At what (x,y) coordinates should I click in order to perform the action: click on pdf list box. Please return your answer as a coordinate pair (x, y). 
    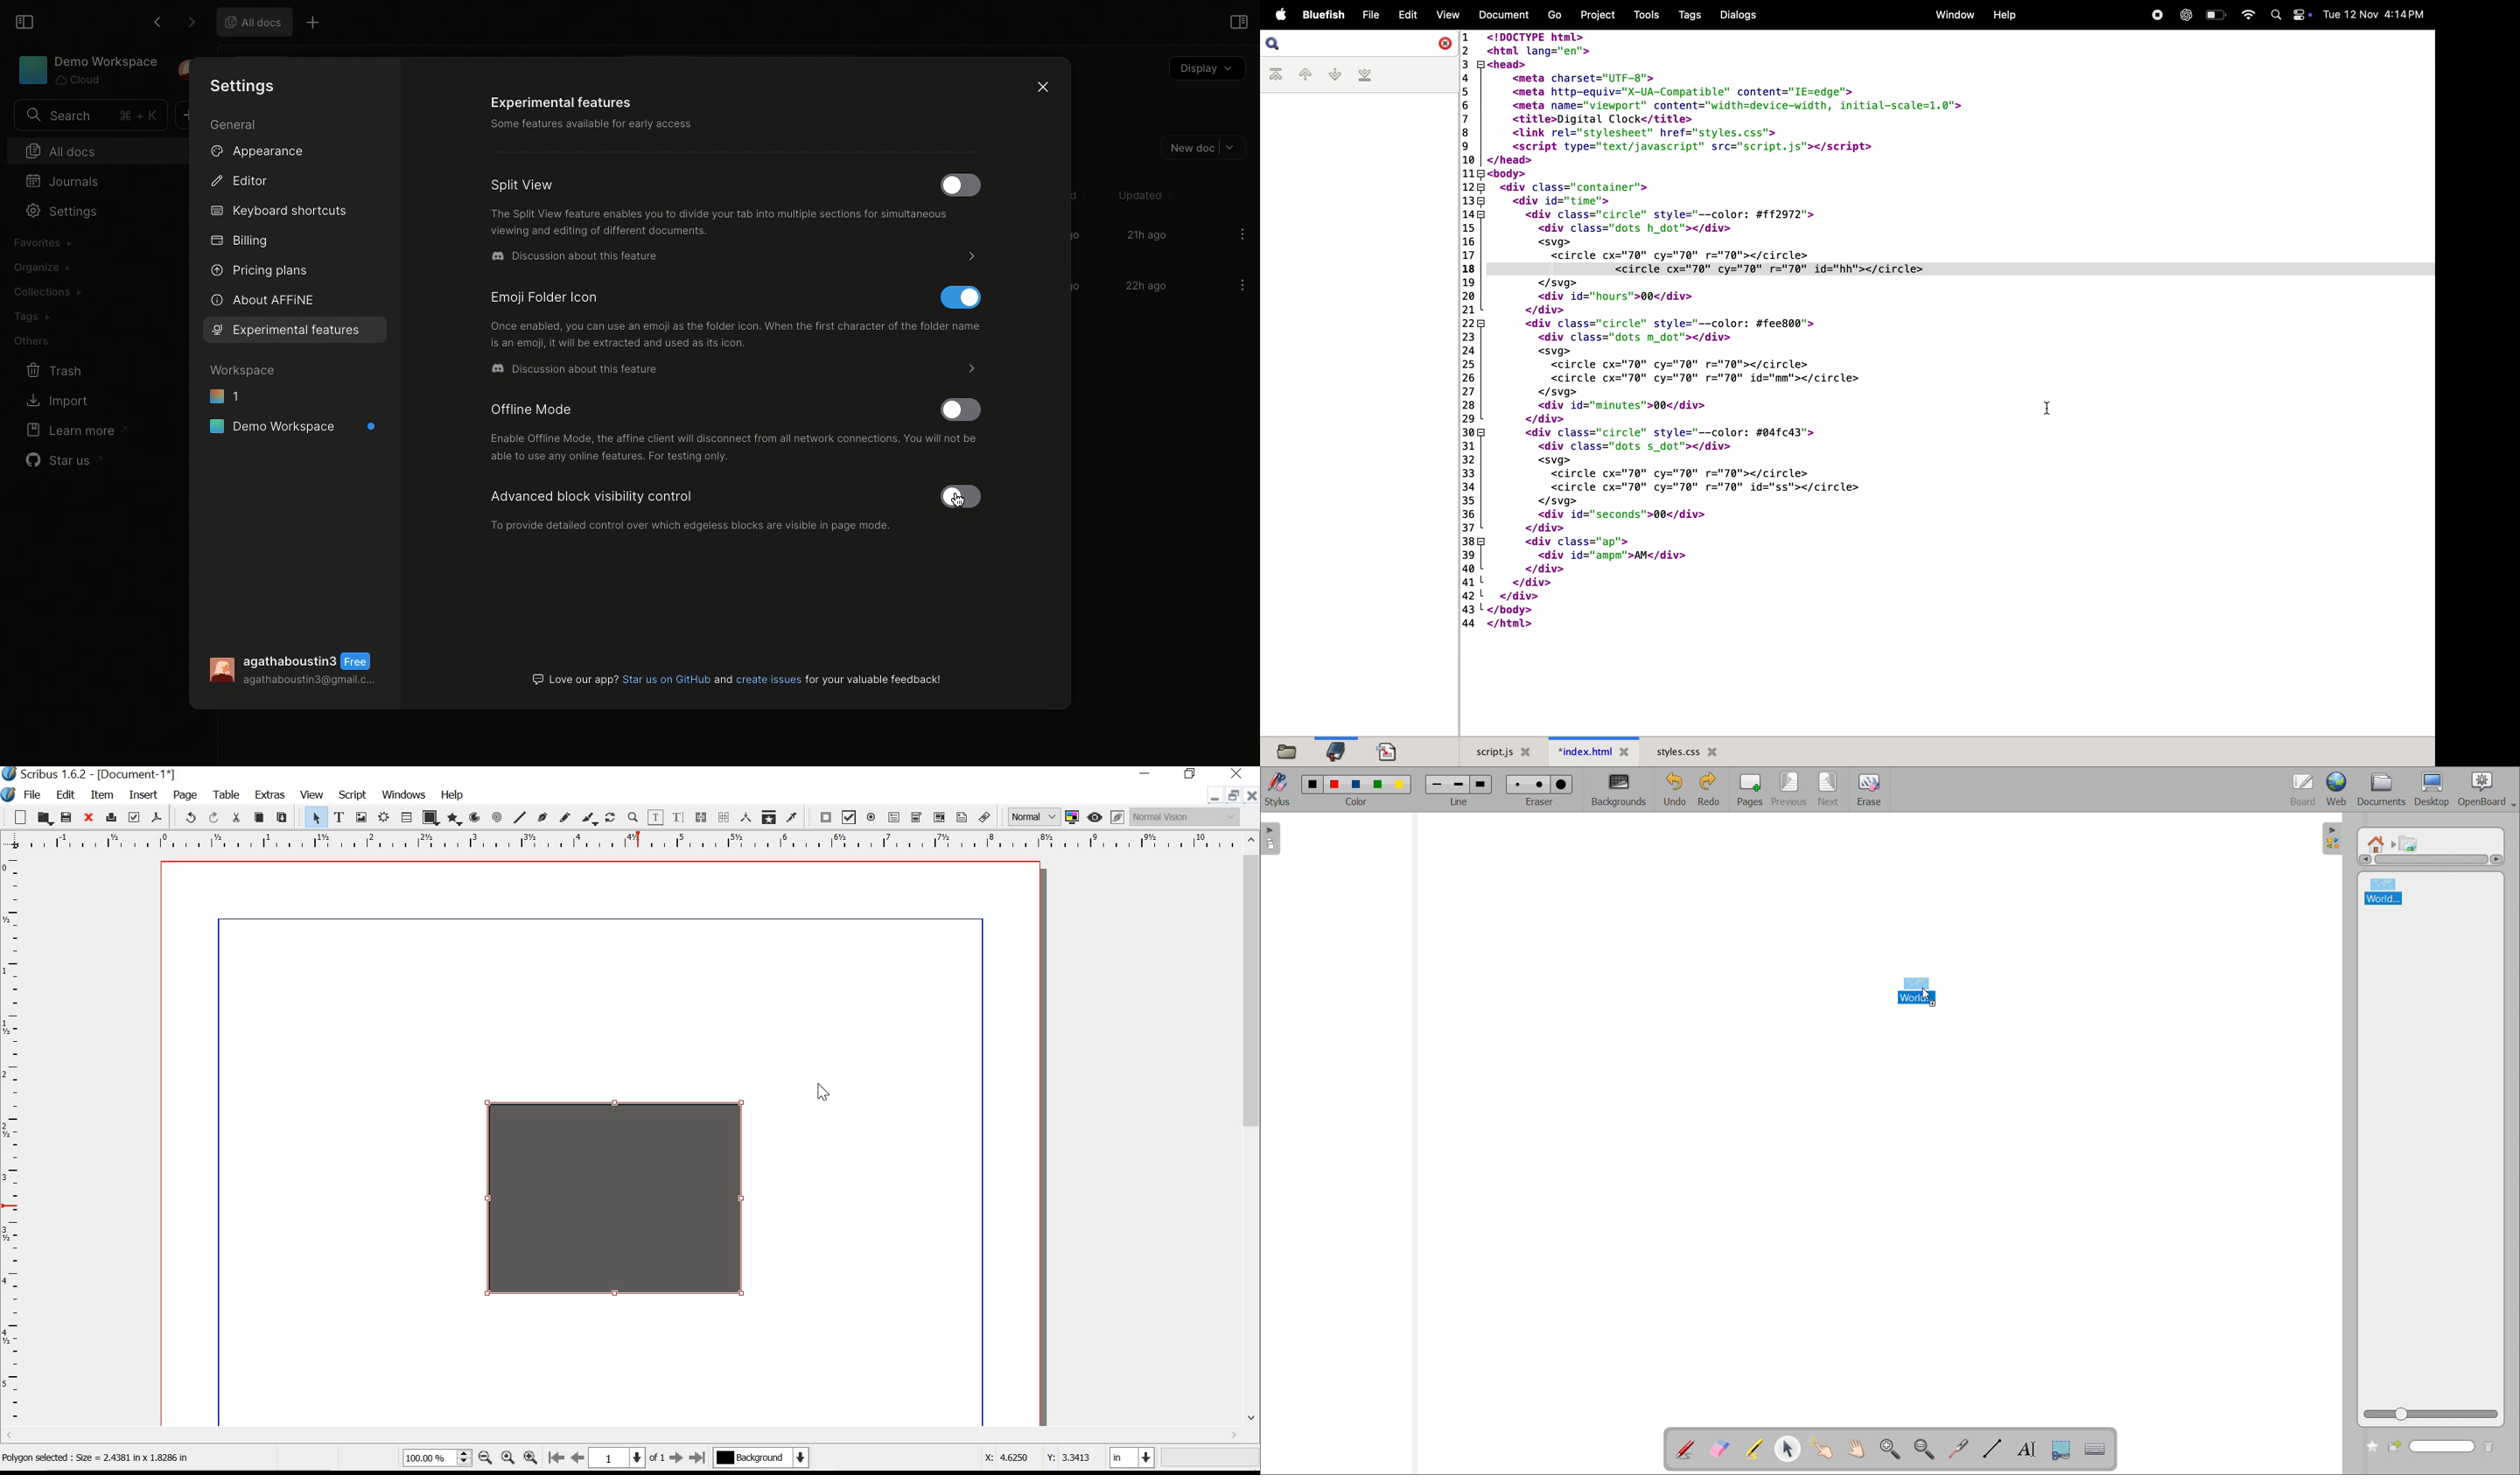
    Looking at the image, I should click on (938, 817).